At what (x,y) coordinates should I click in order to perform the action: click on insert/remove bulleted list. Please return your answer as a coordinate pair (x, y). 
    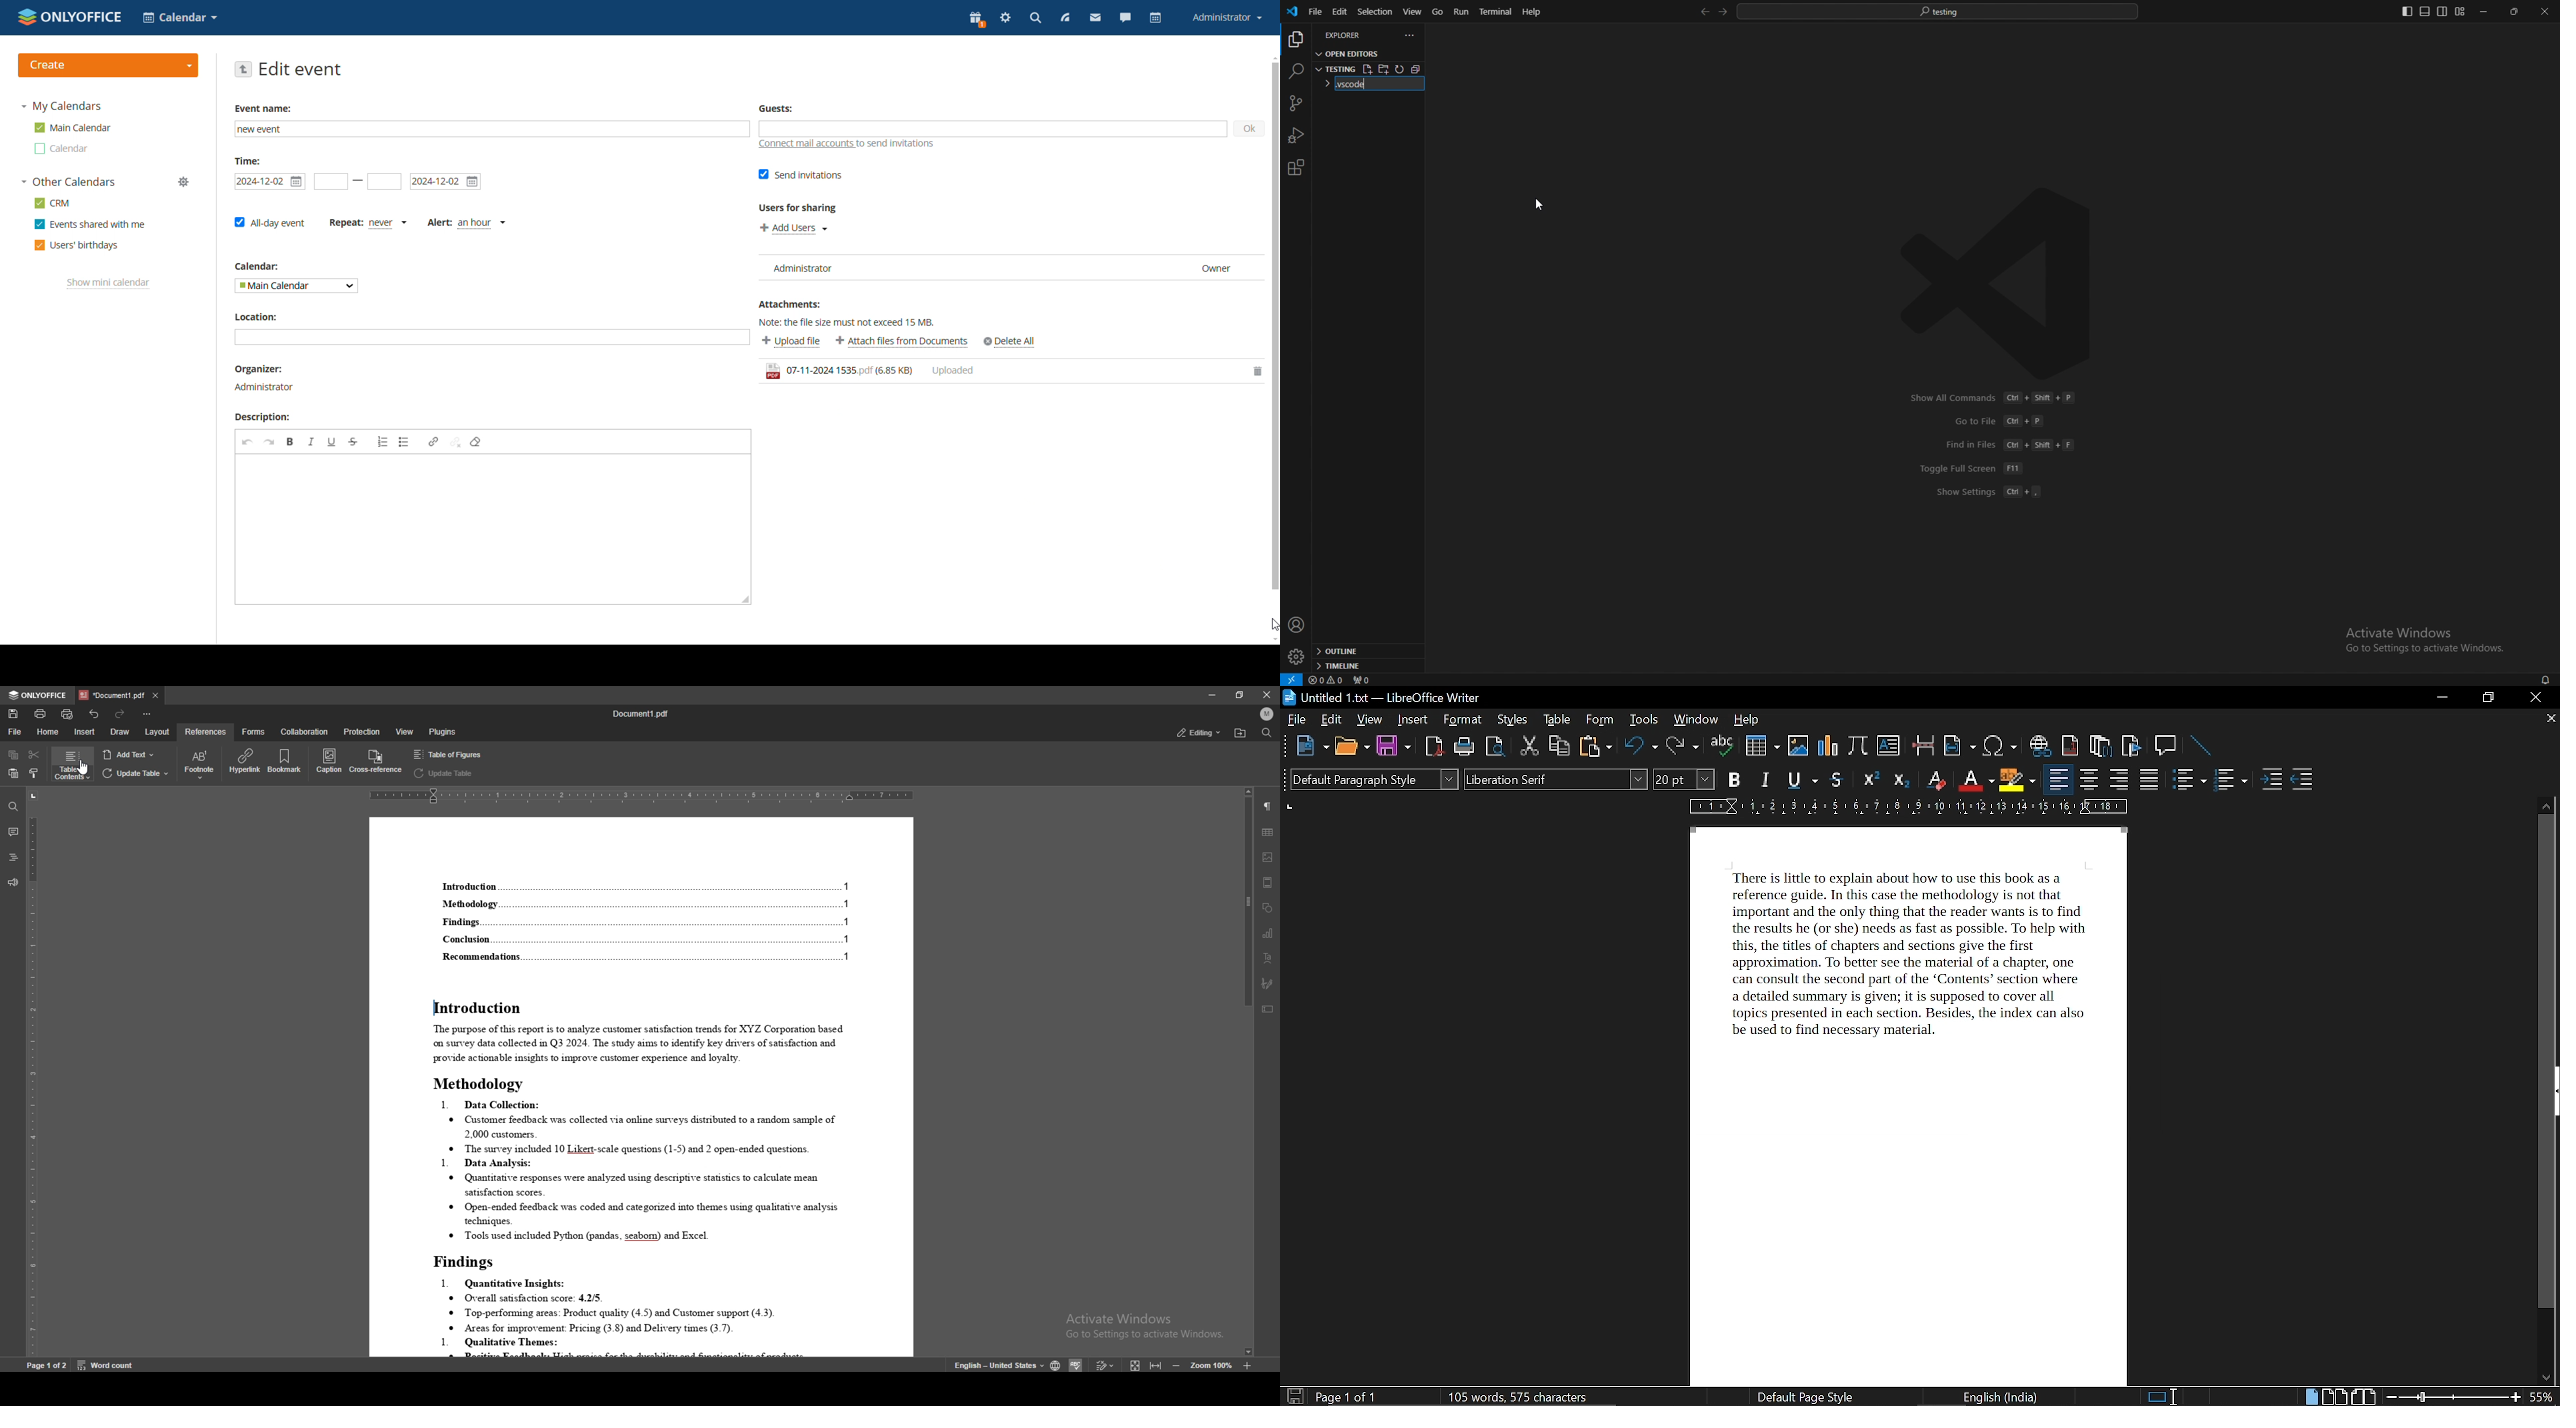
    Looking at the image, I should click on (405, 442).